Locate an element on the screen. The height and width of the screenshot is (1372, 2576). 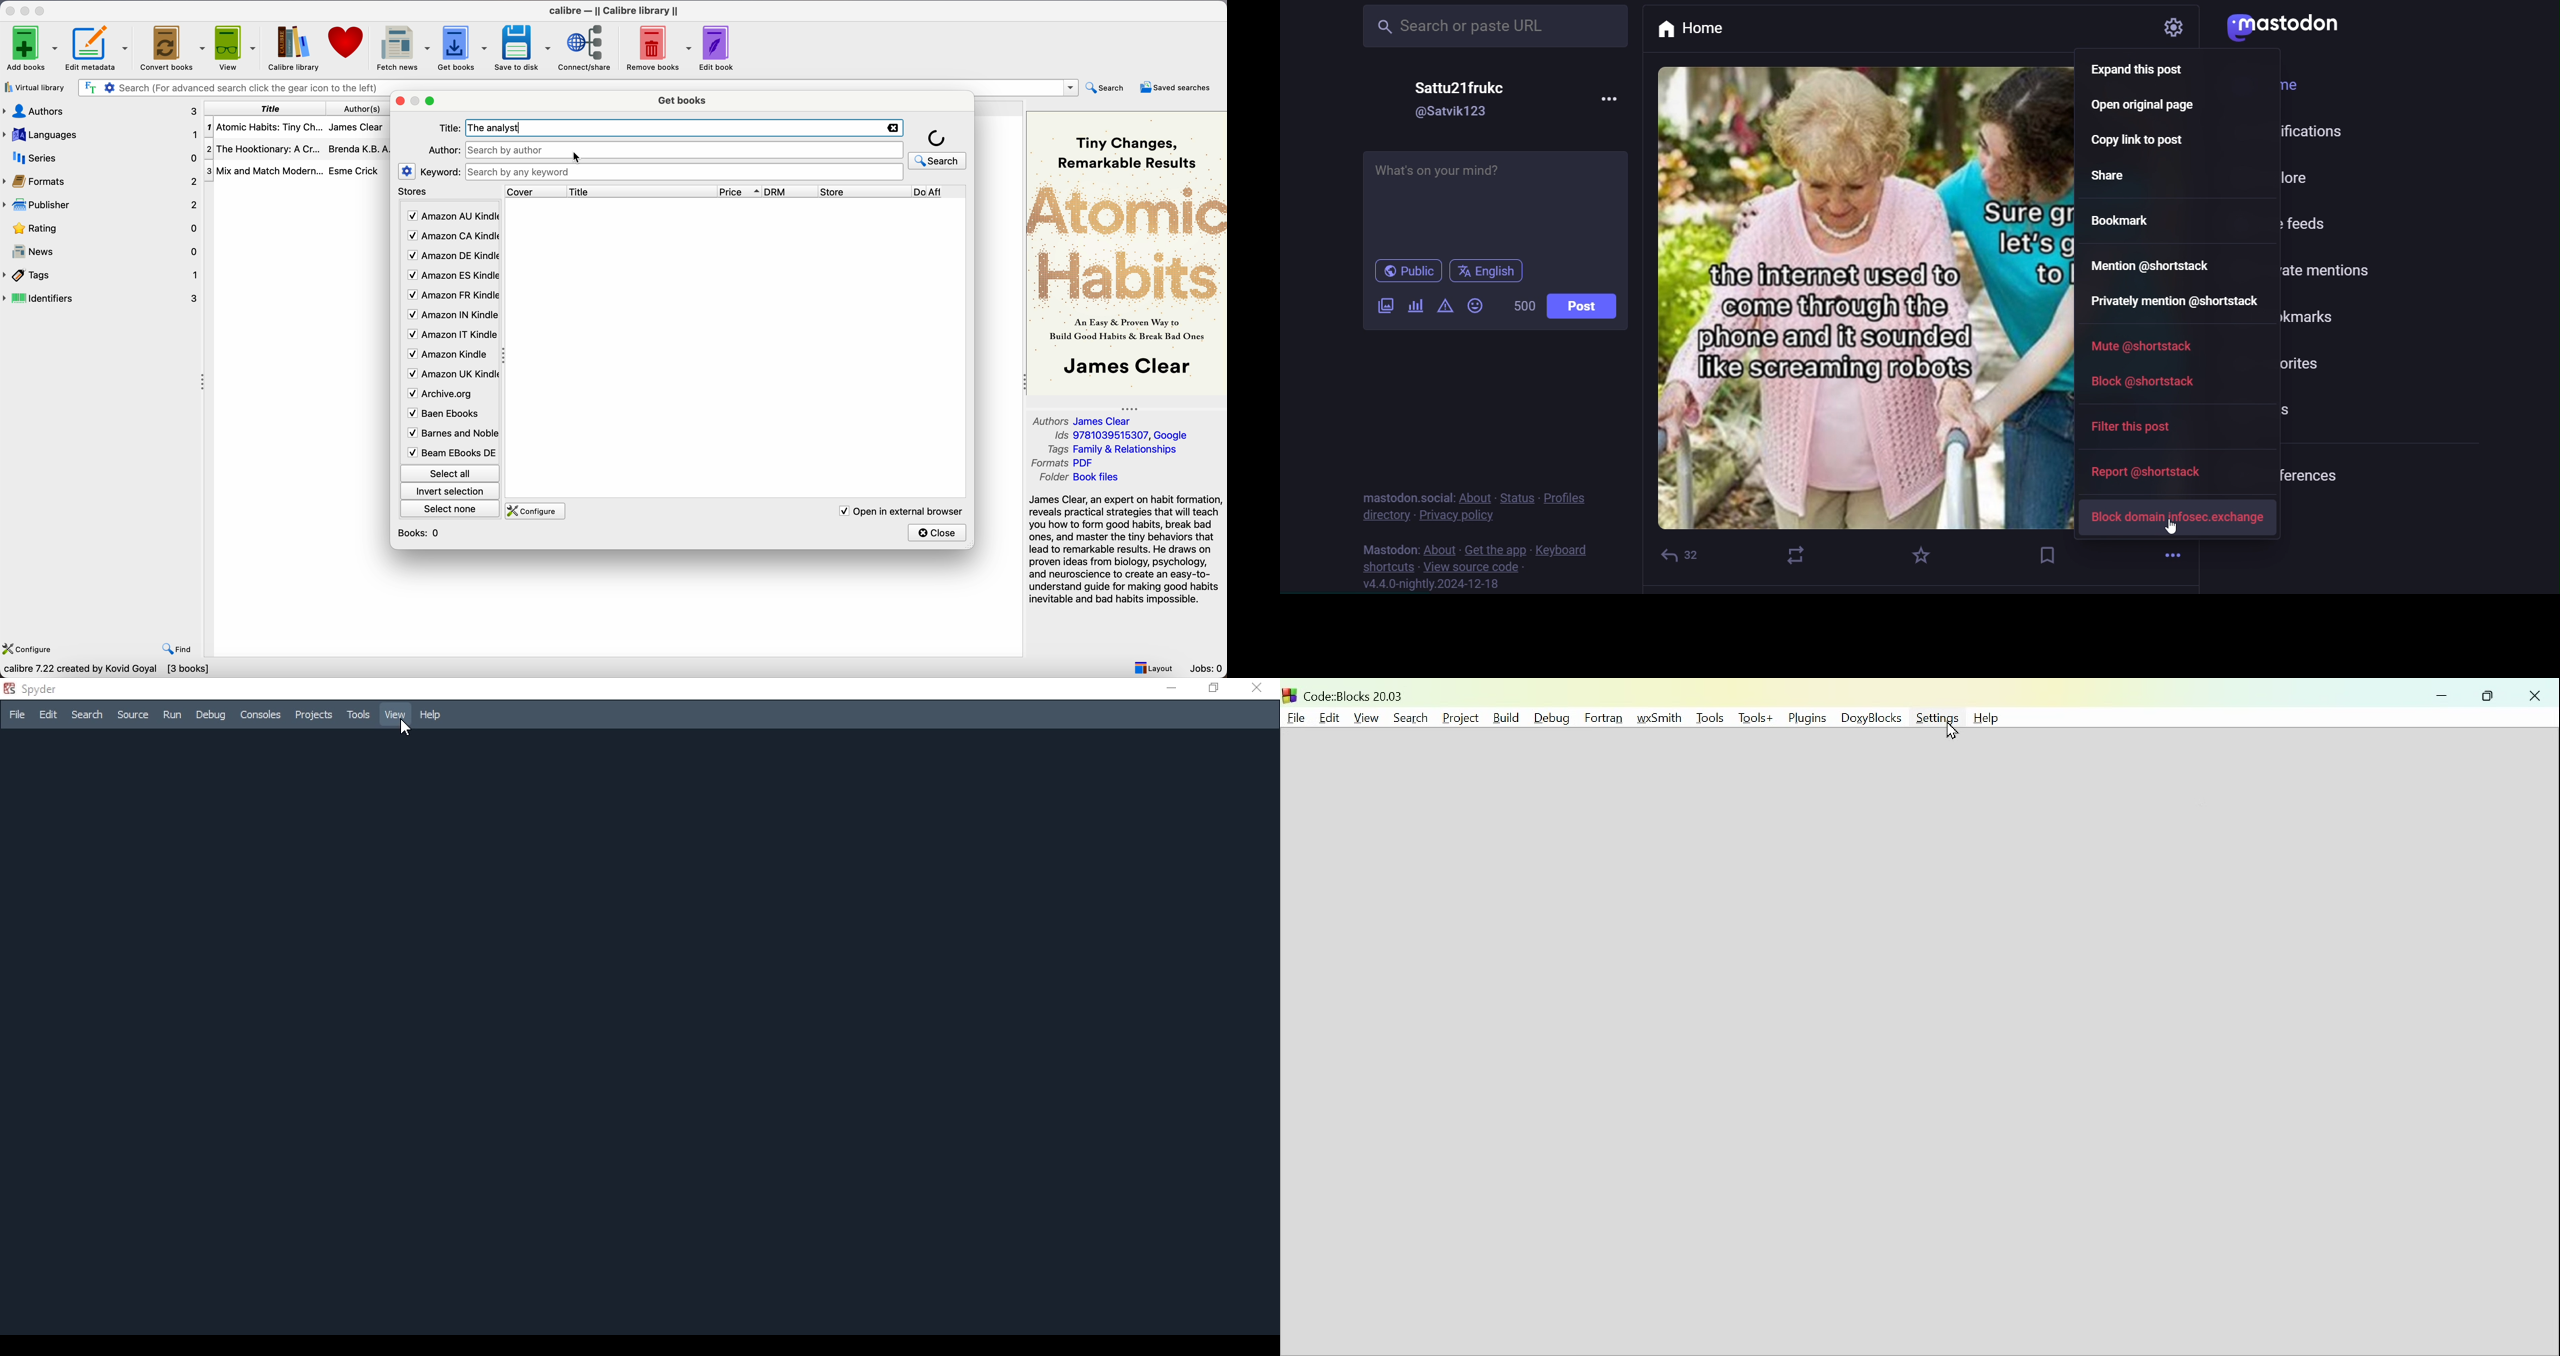
Amazon ES Kindle is located at coordinates (452, 277).